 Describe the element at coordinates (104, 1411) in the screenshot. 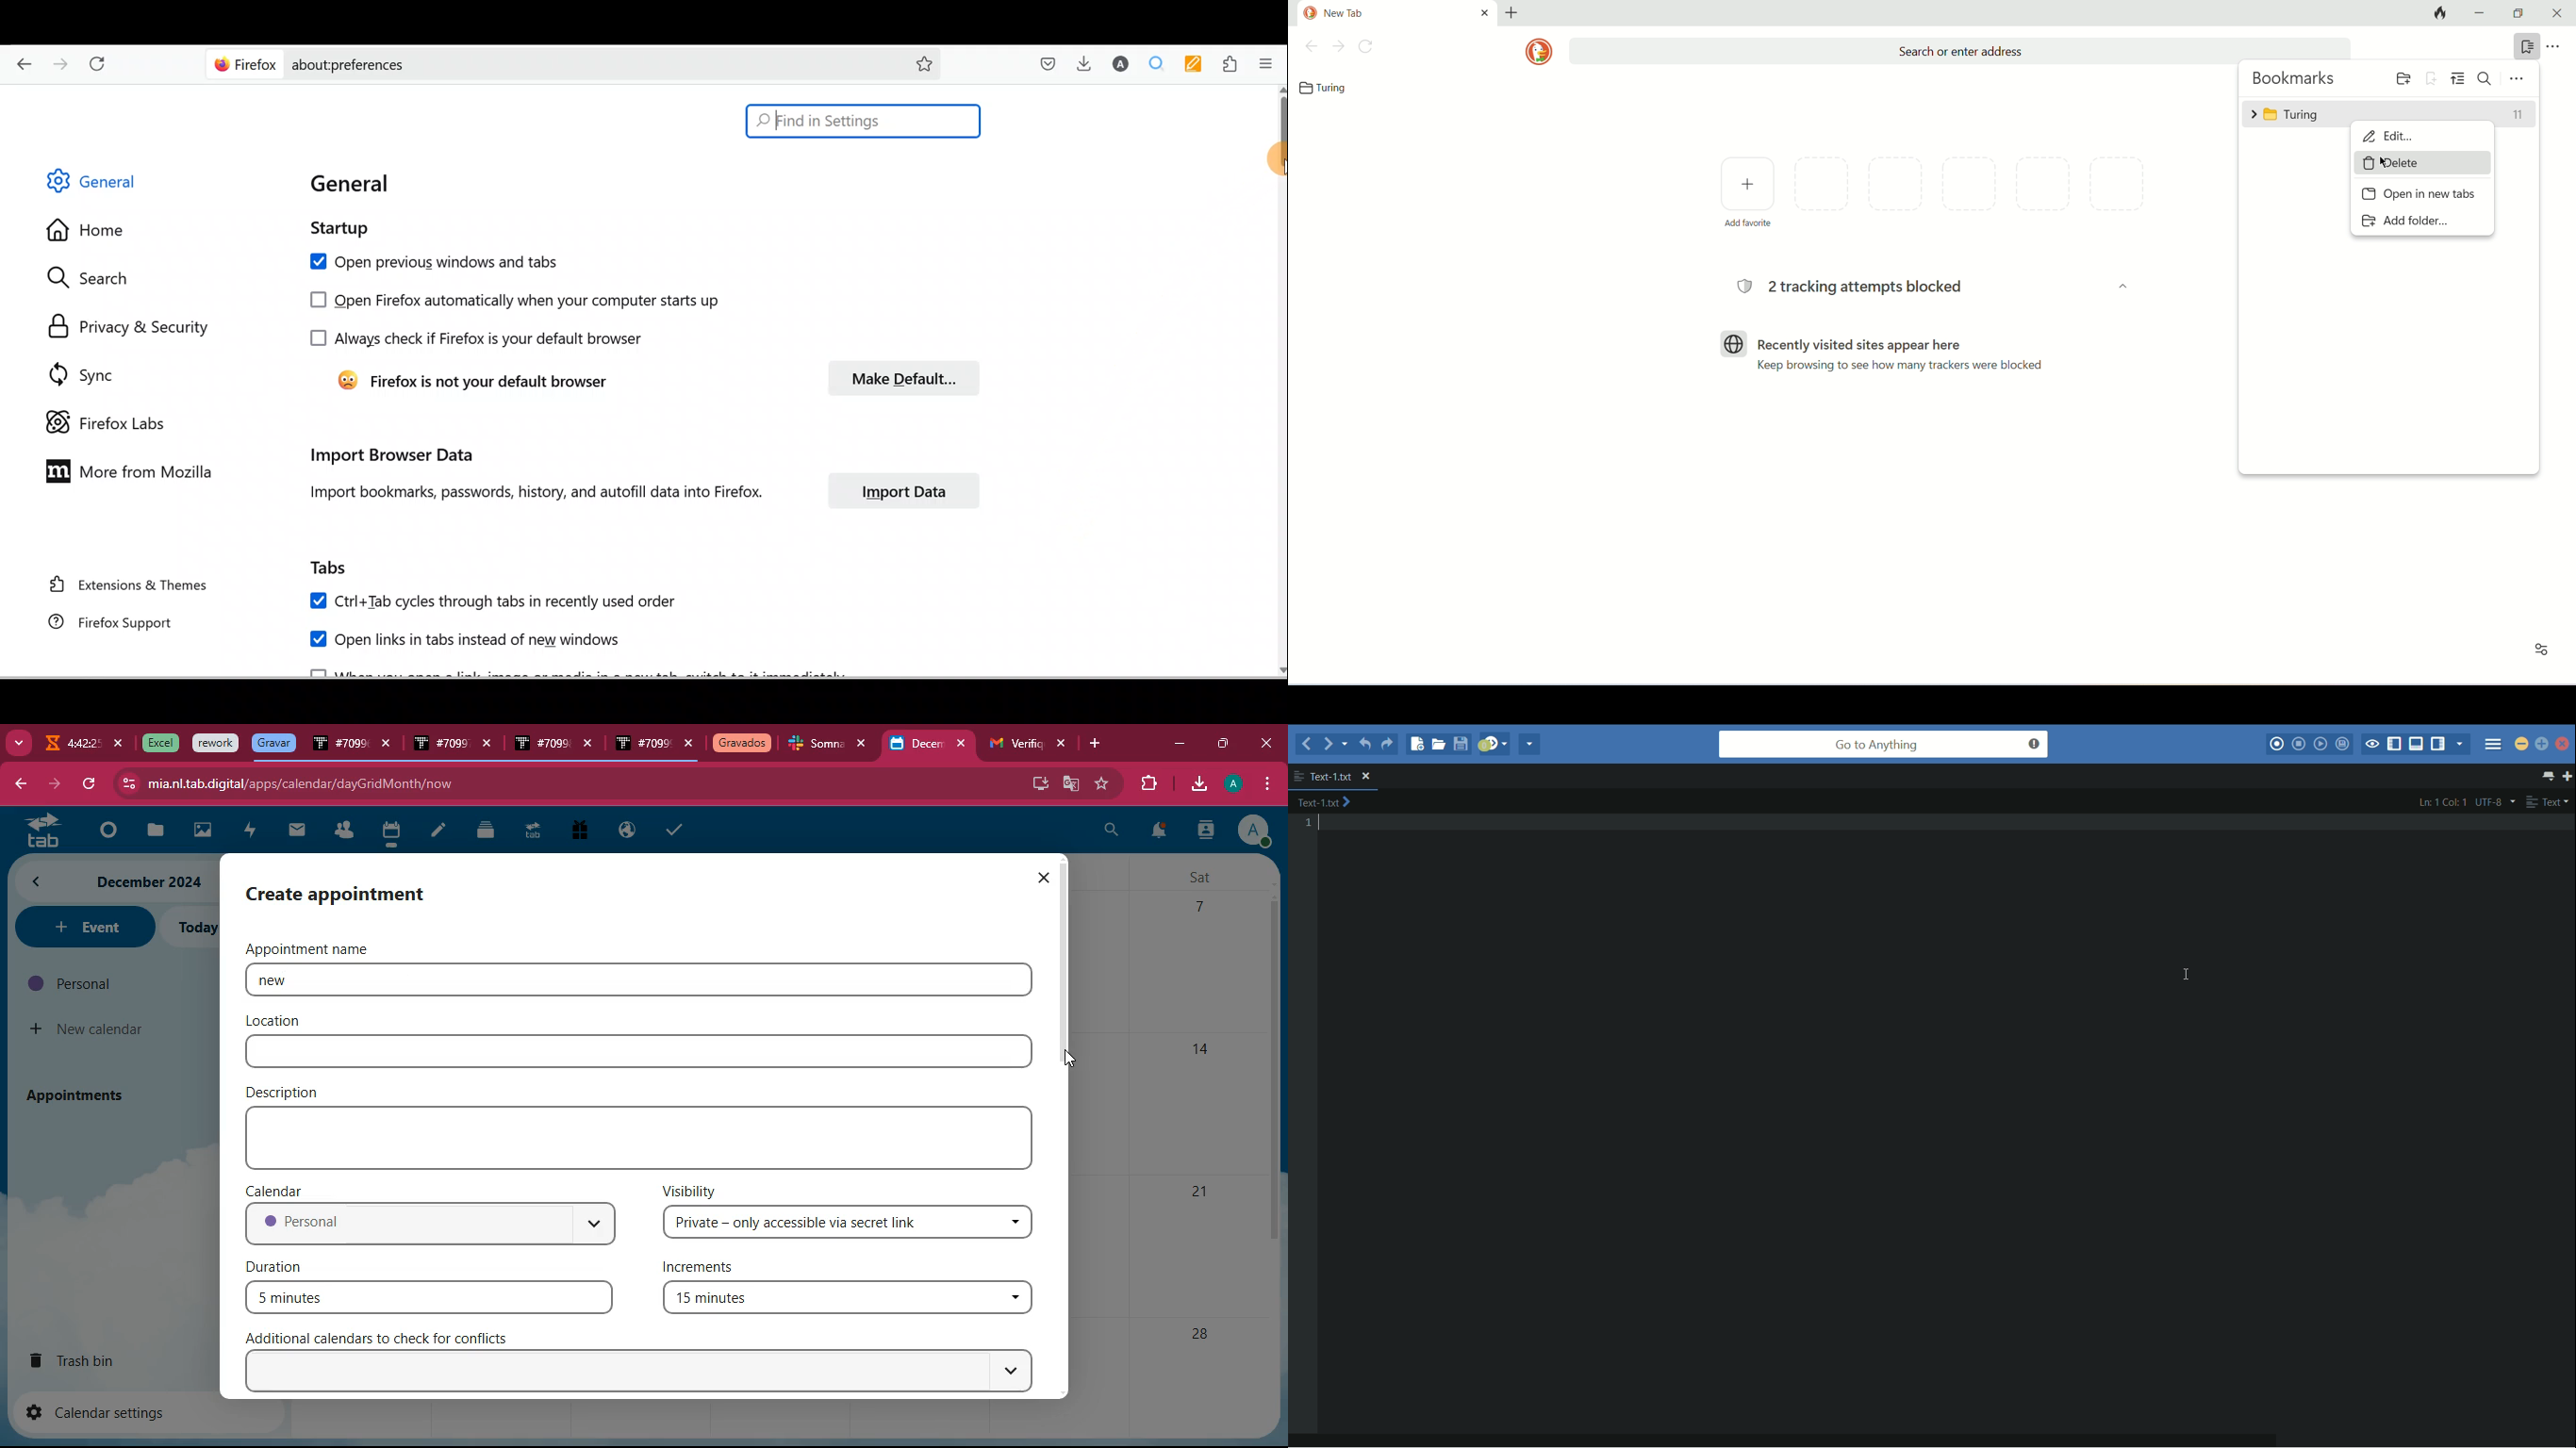

I see `calendar settings` at that location.